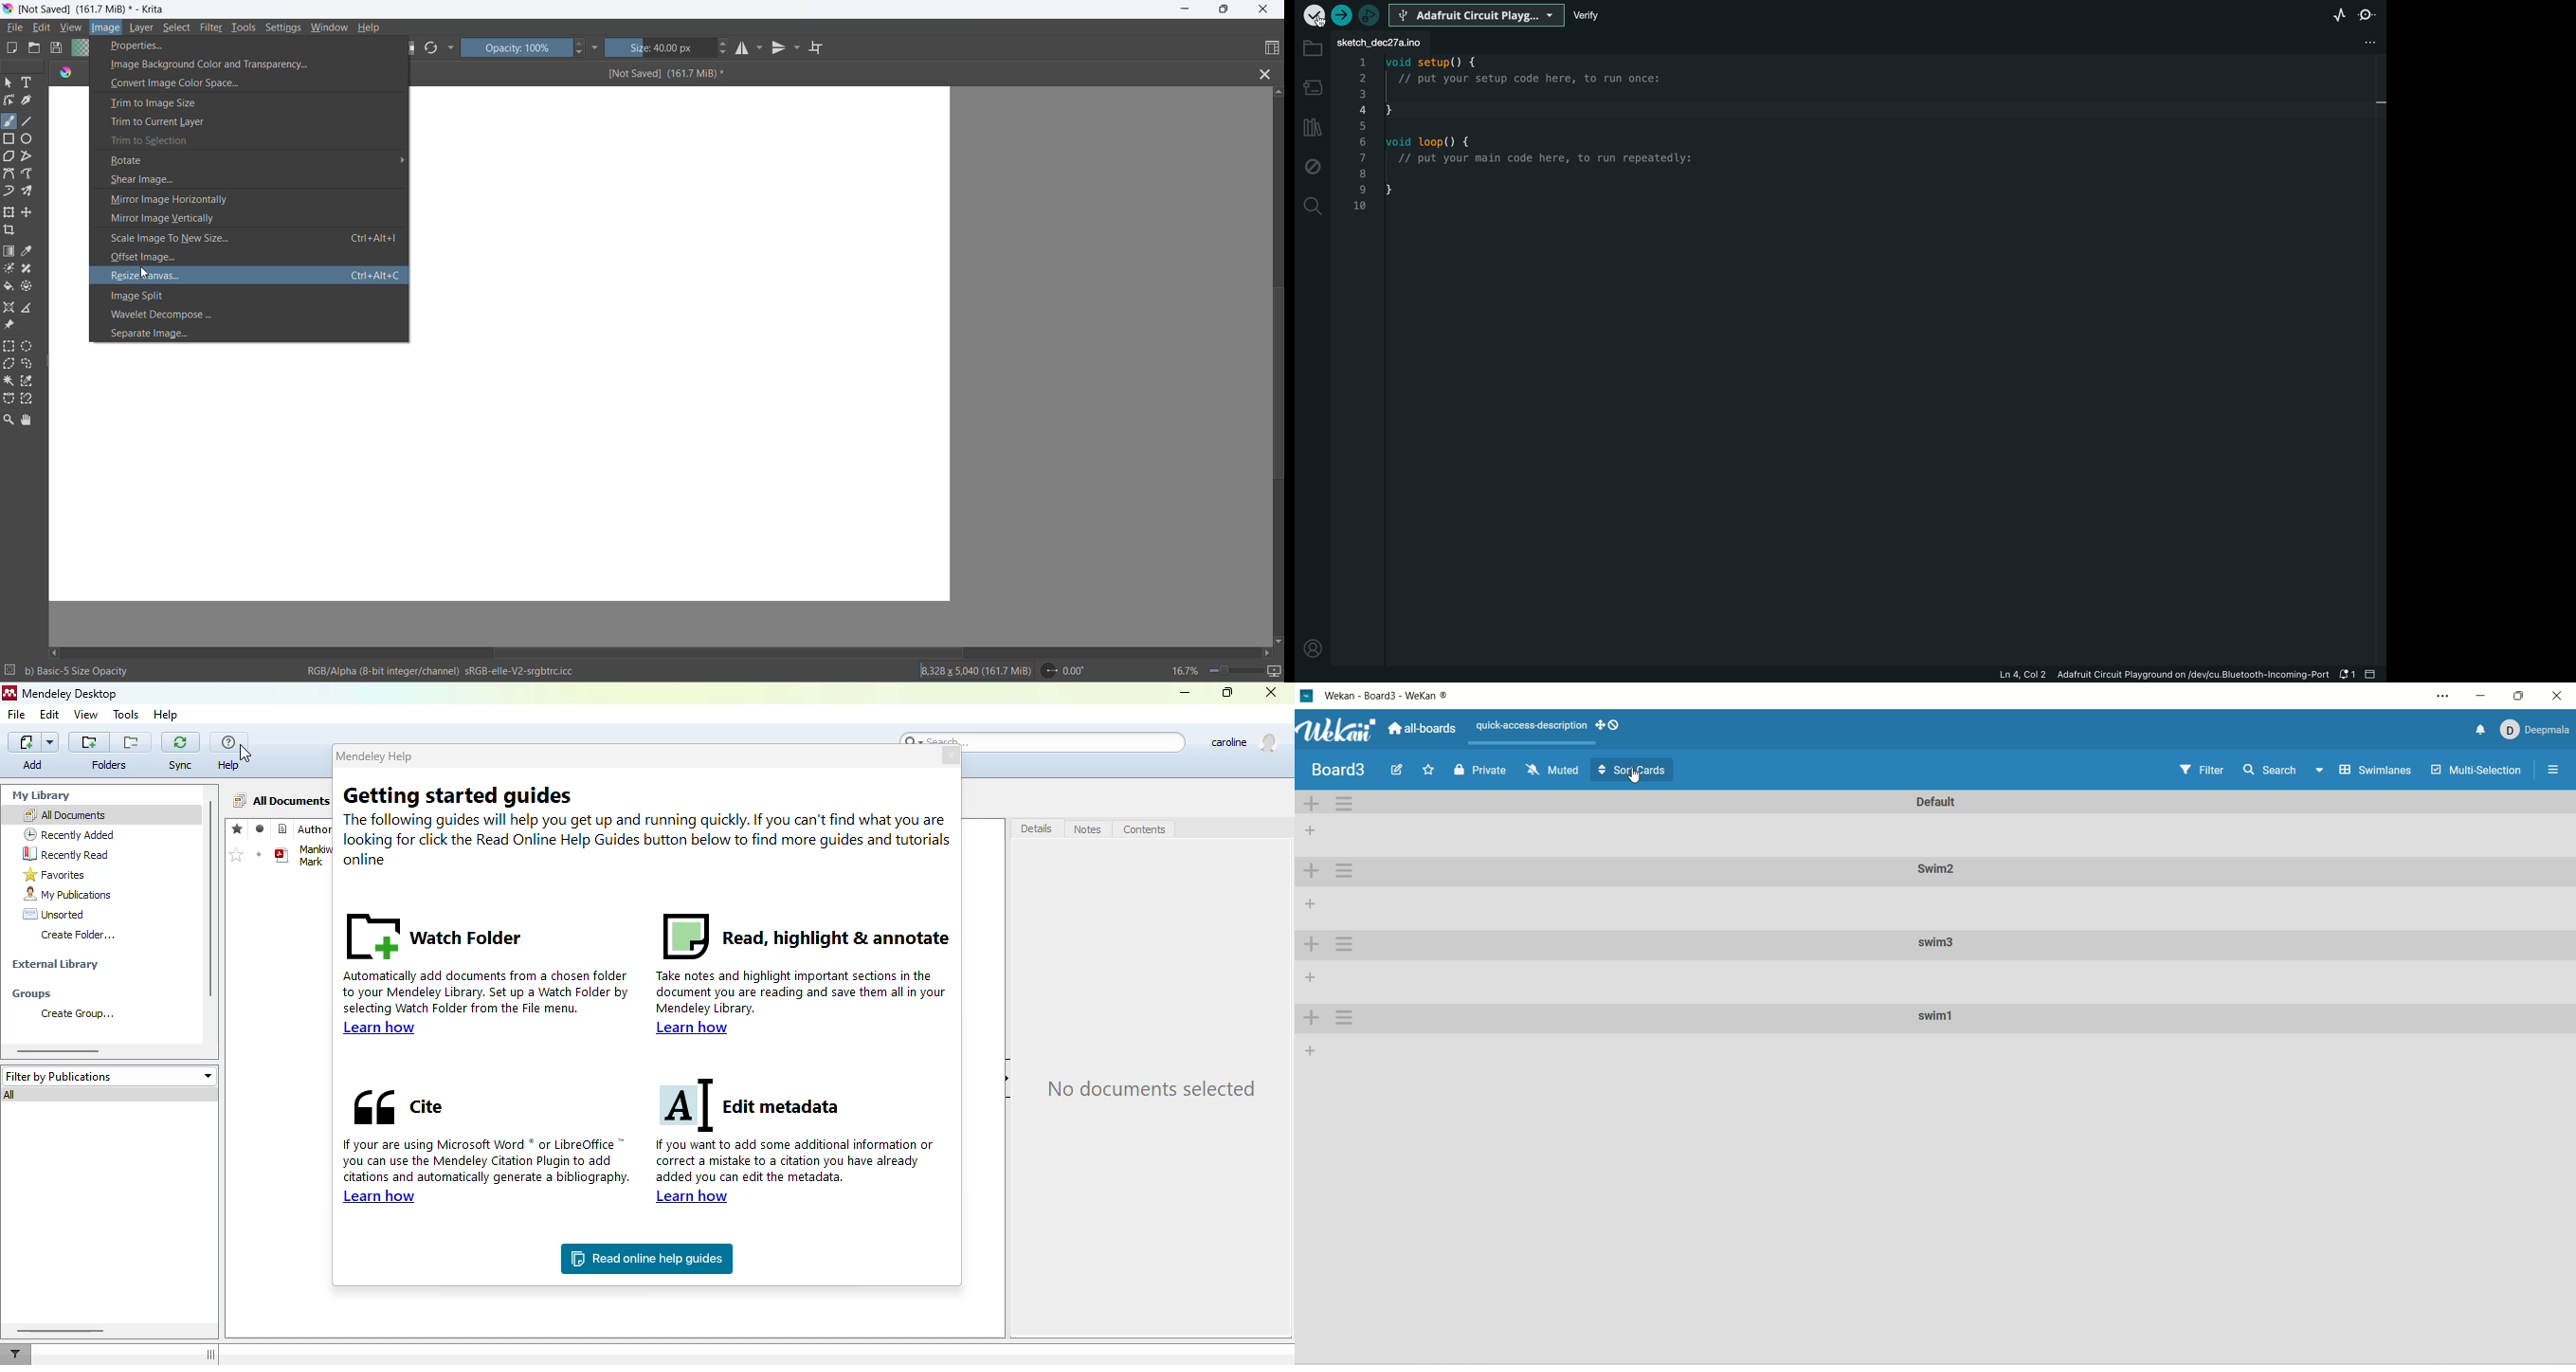  I want to click on magnetic curve selection tool, so click(29, 400).